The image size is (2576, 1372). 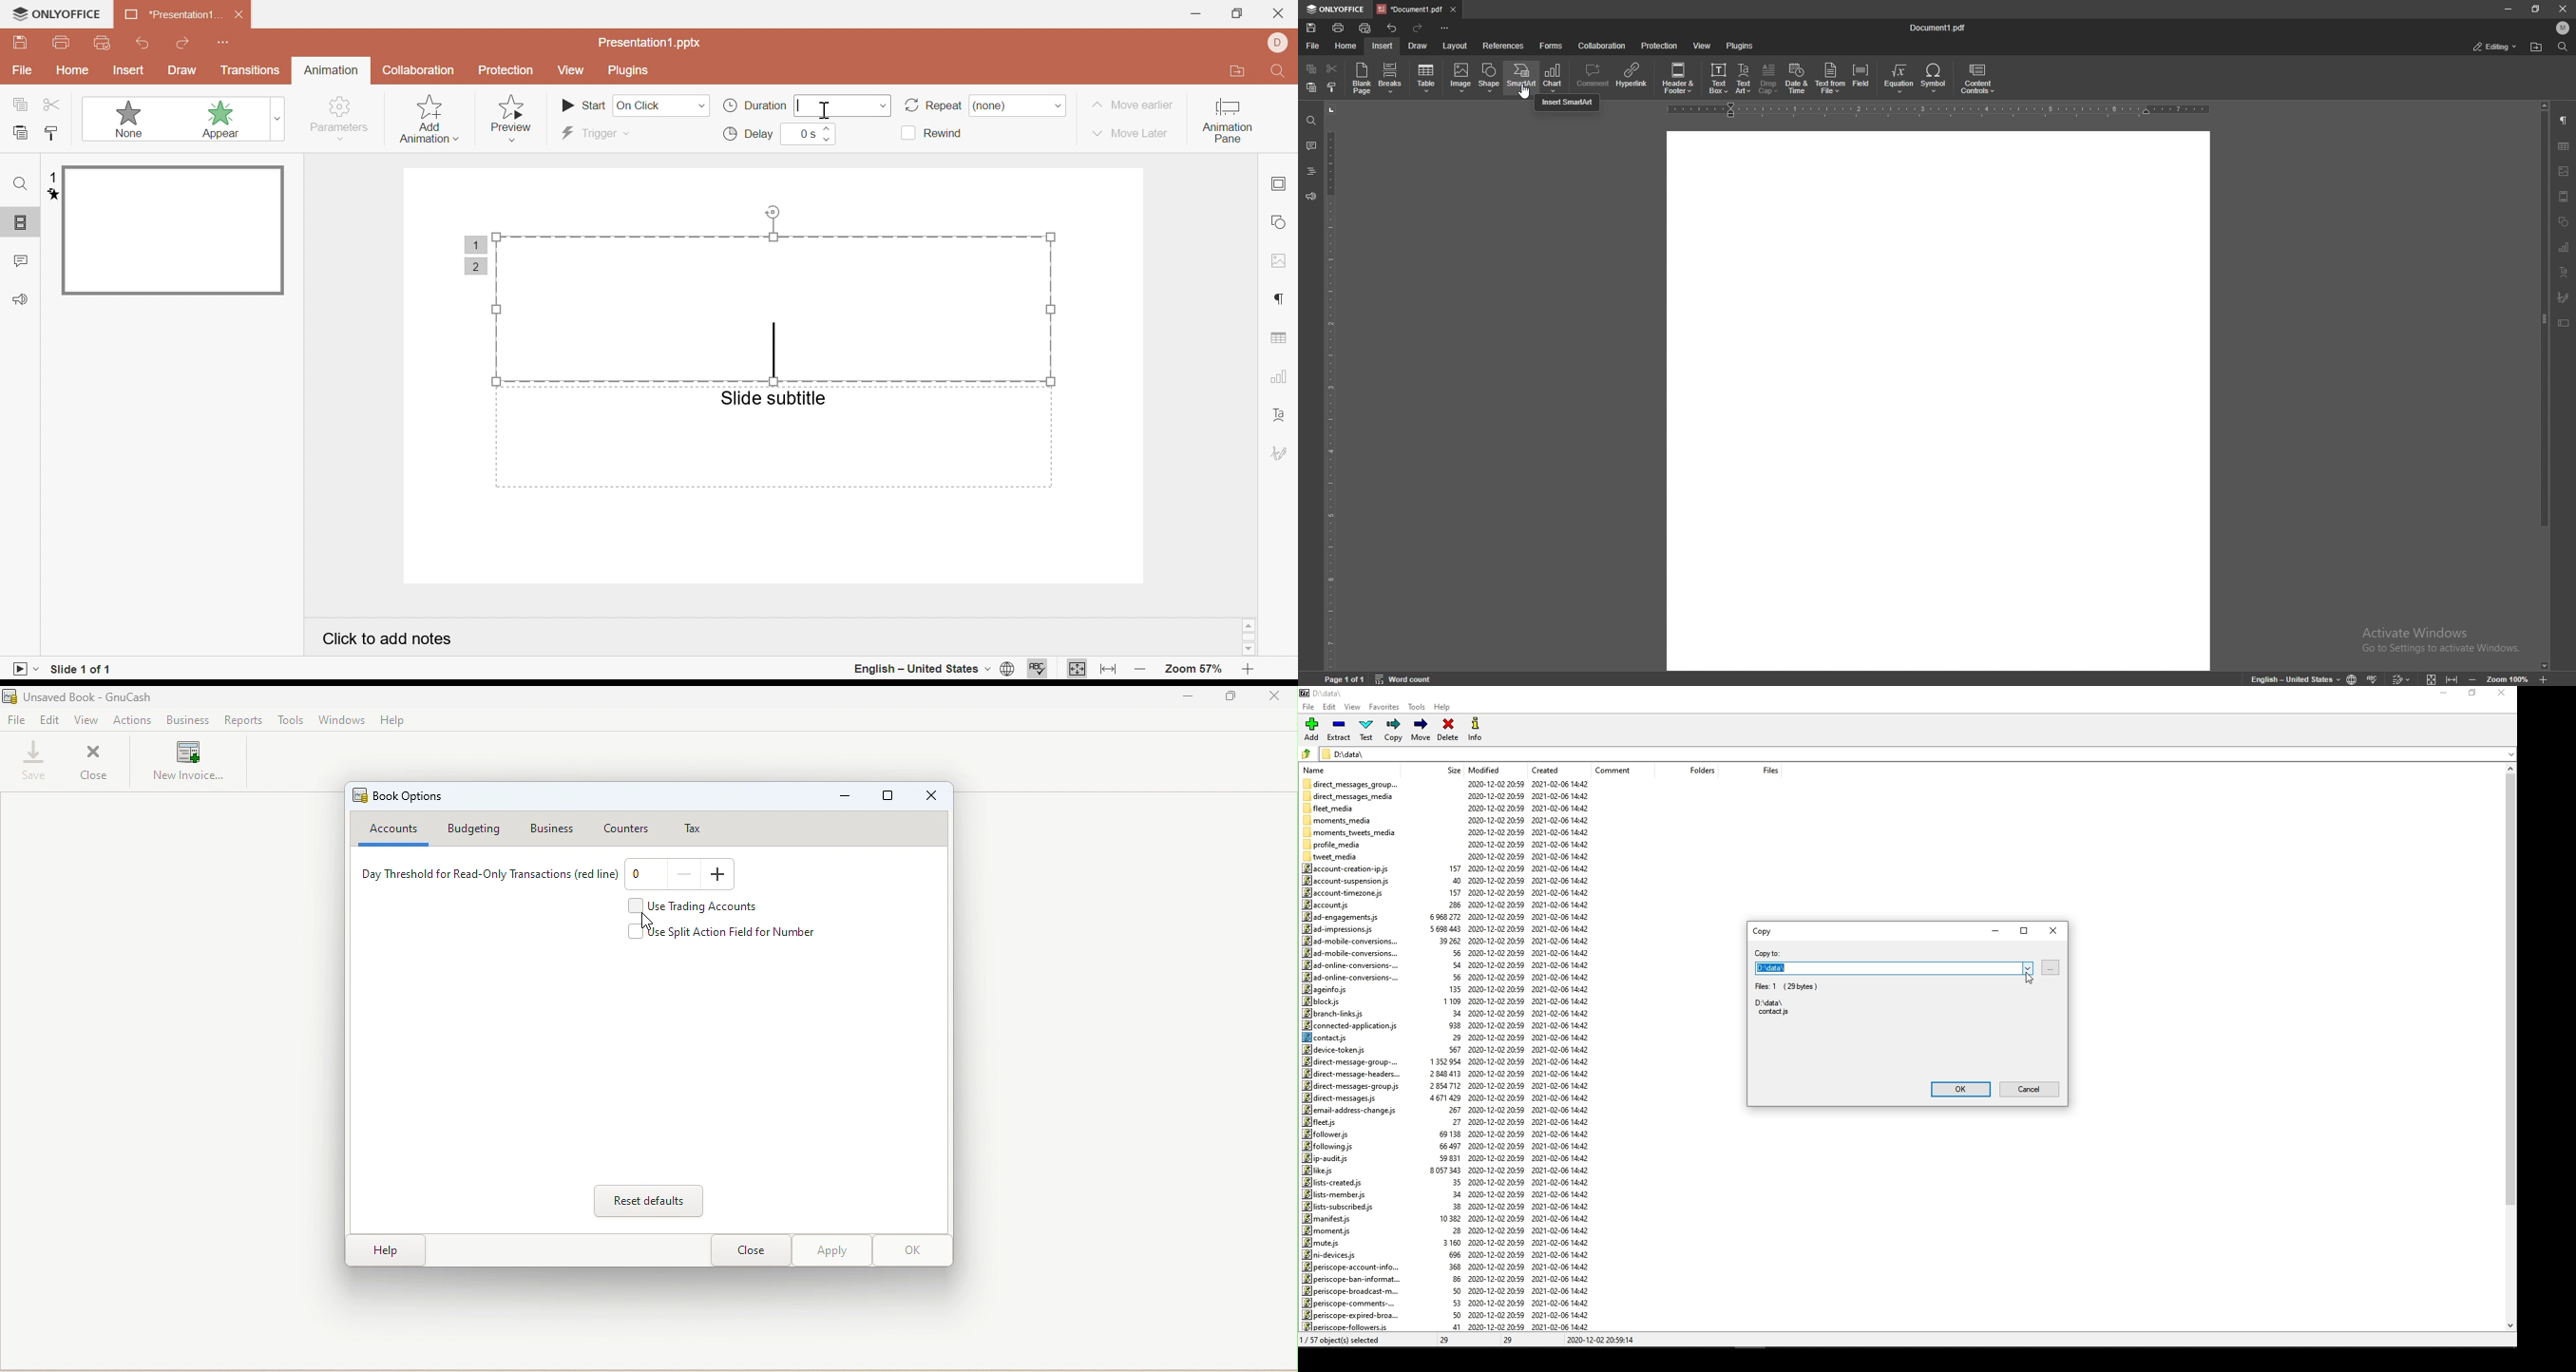 I want to click on Fies: 1 (29bytes), so click(x=1784, y=986).